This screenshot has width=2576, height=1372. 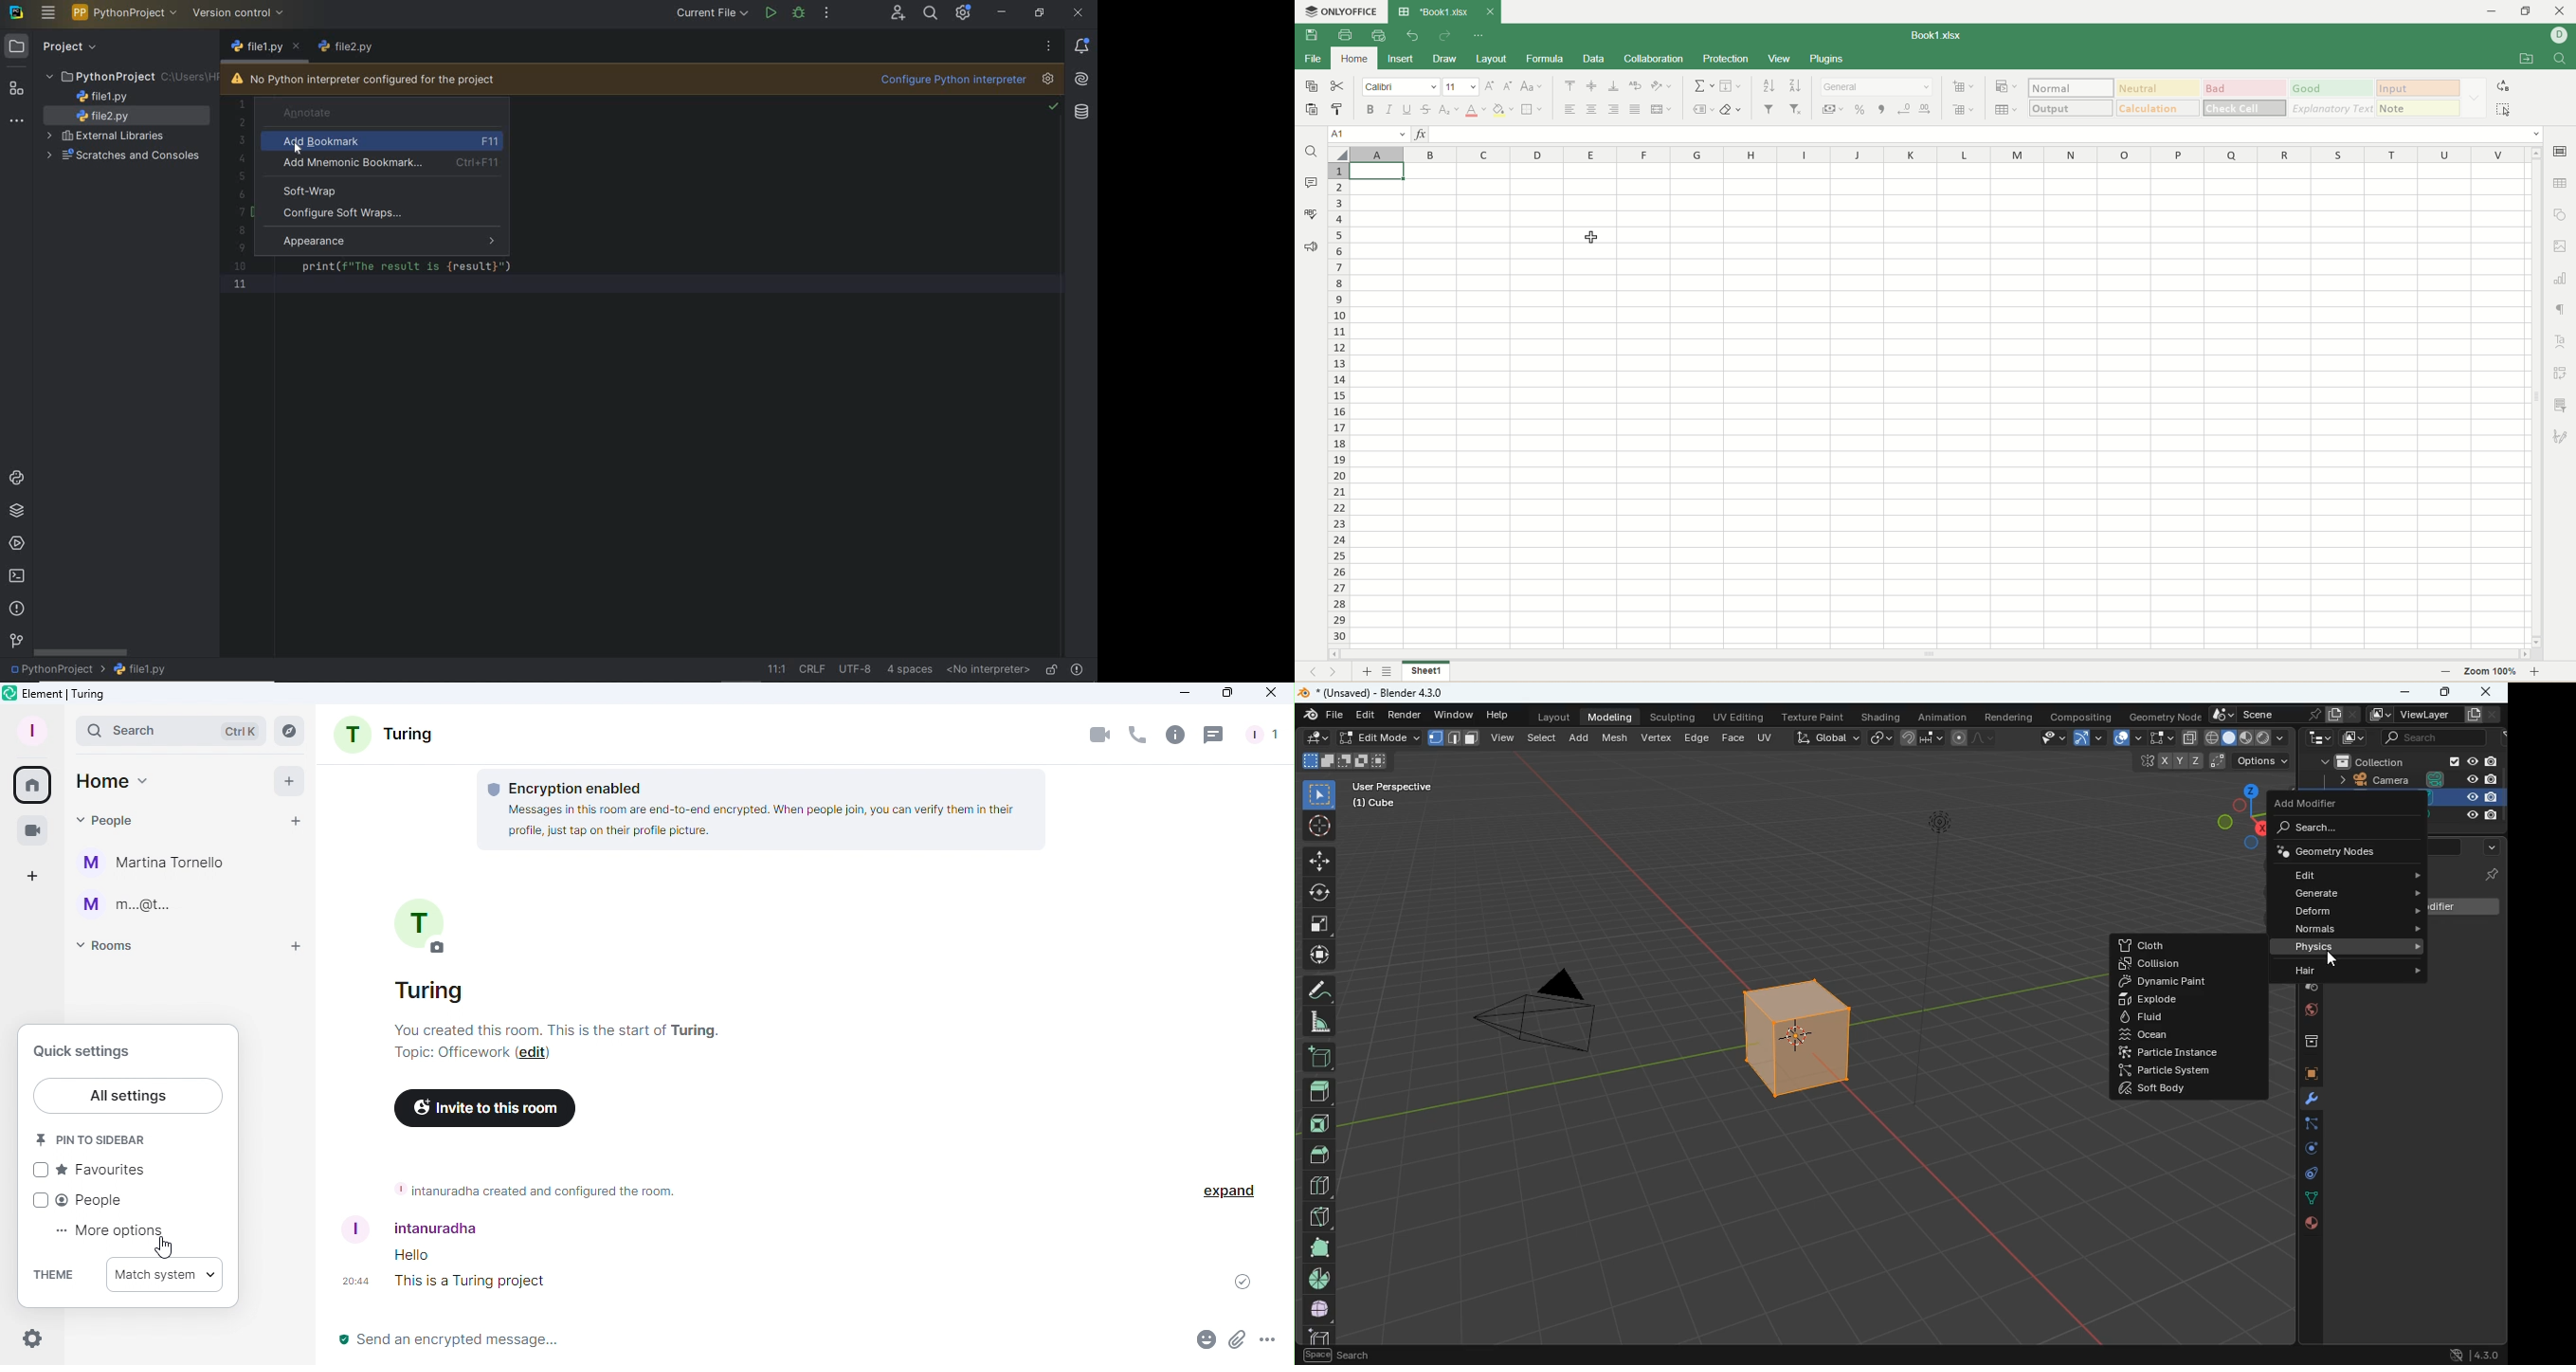 I want to click on Conferences, so click(x=30, y=827).